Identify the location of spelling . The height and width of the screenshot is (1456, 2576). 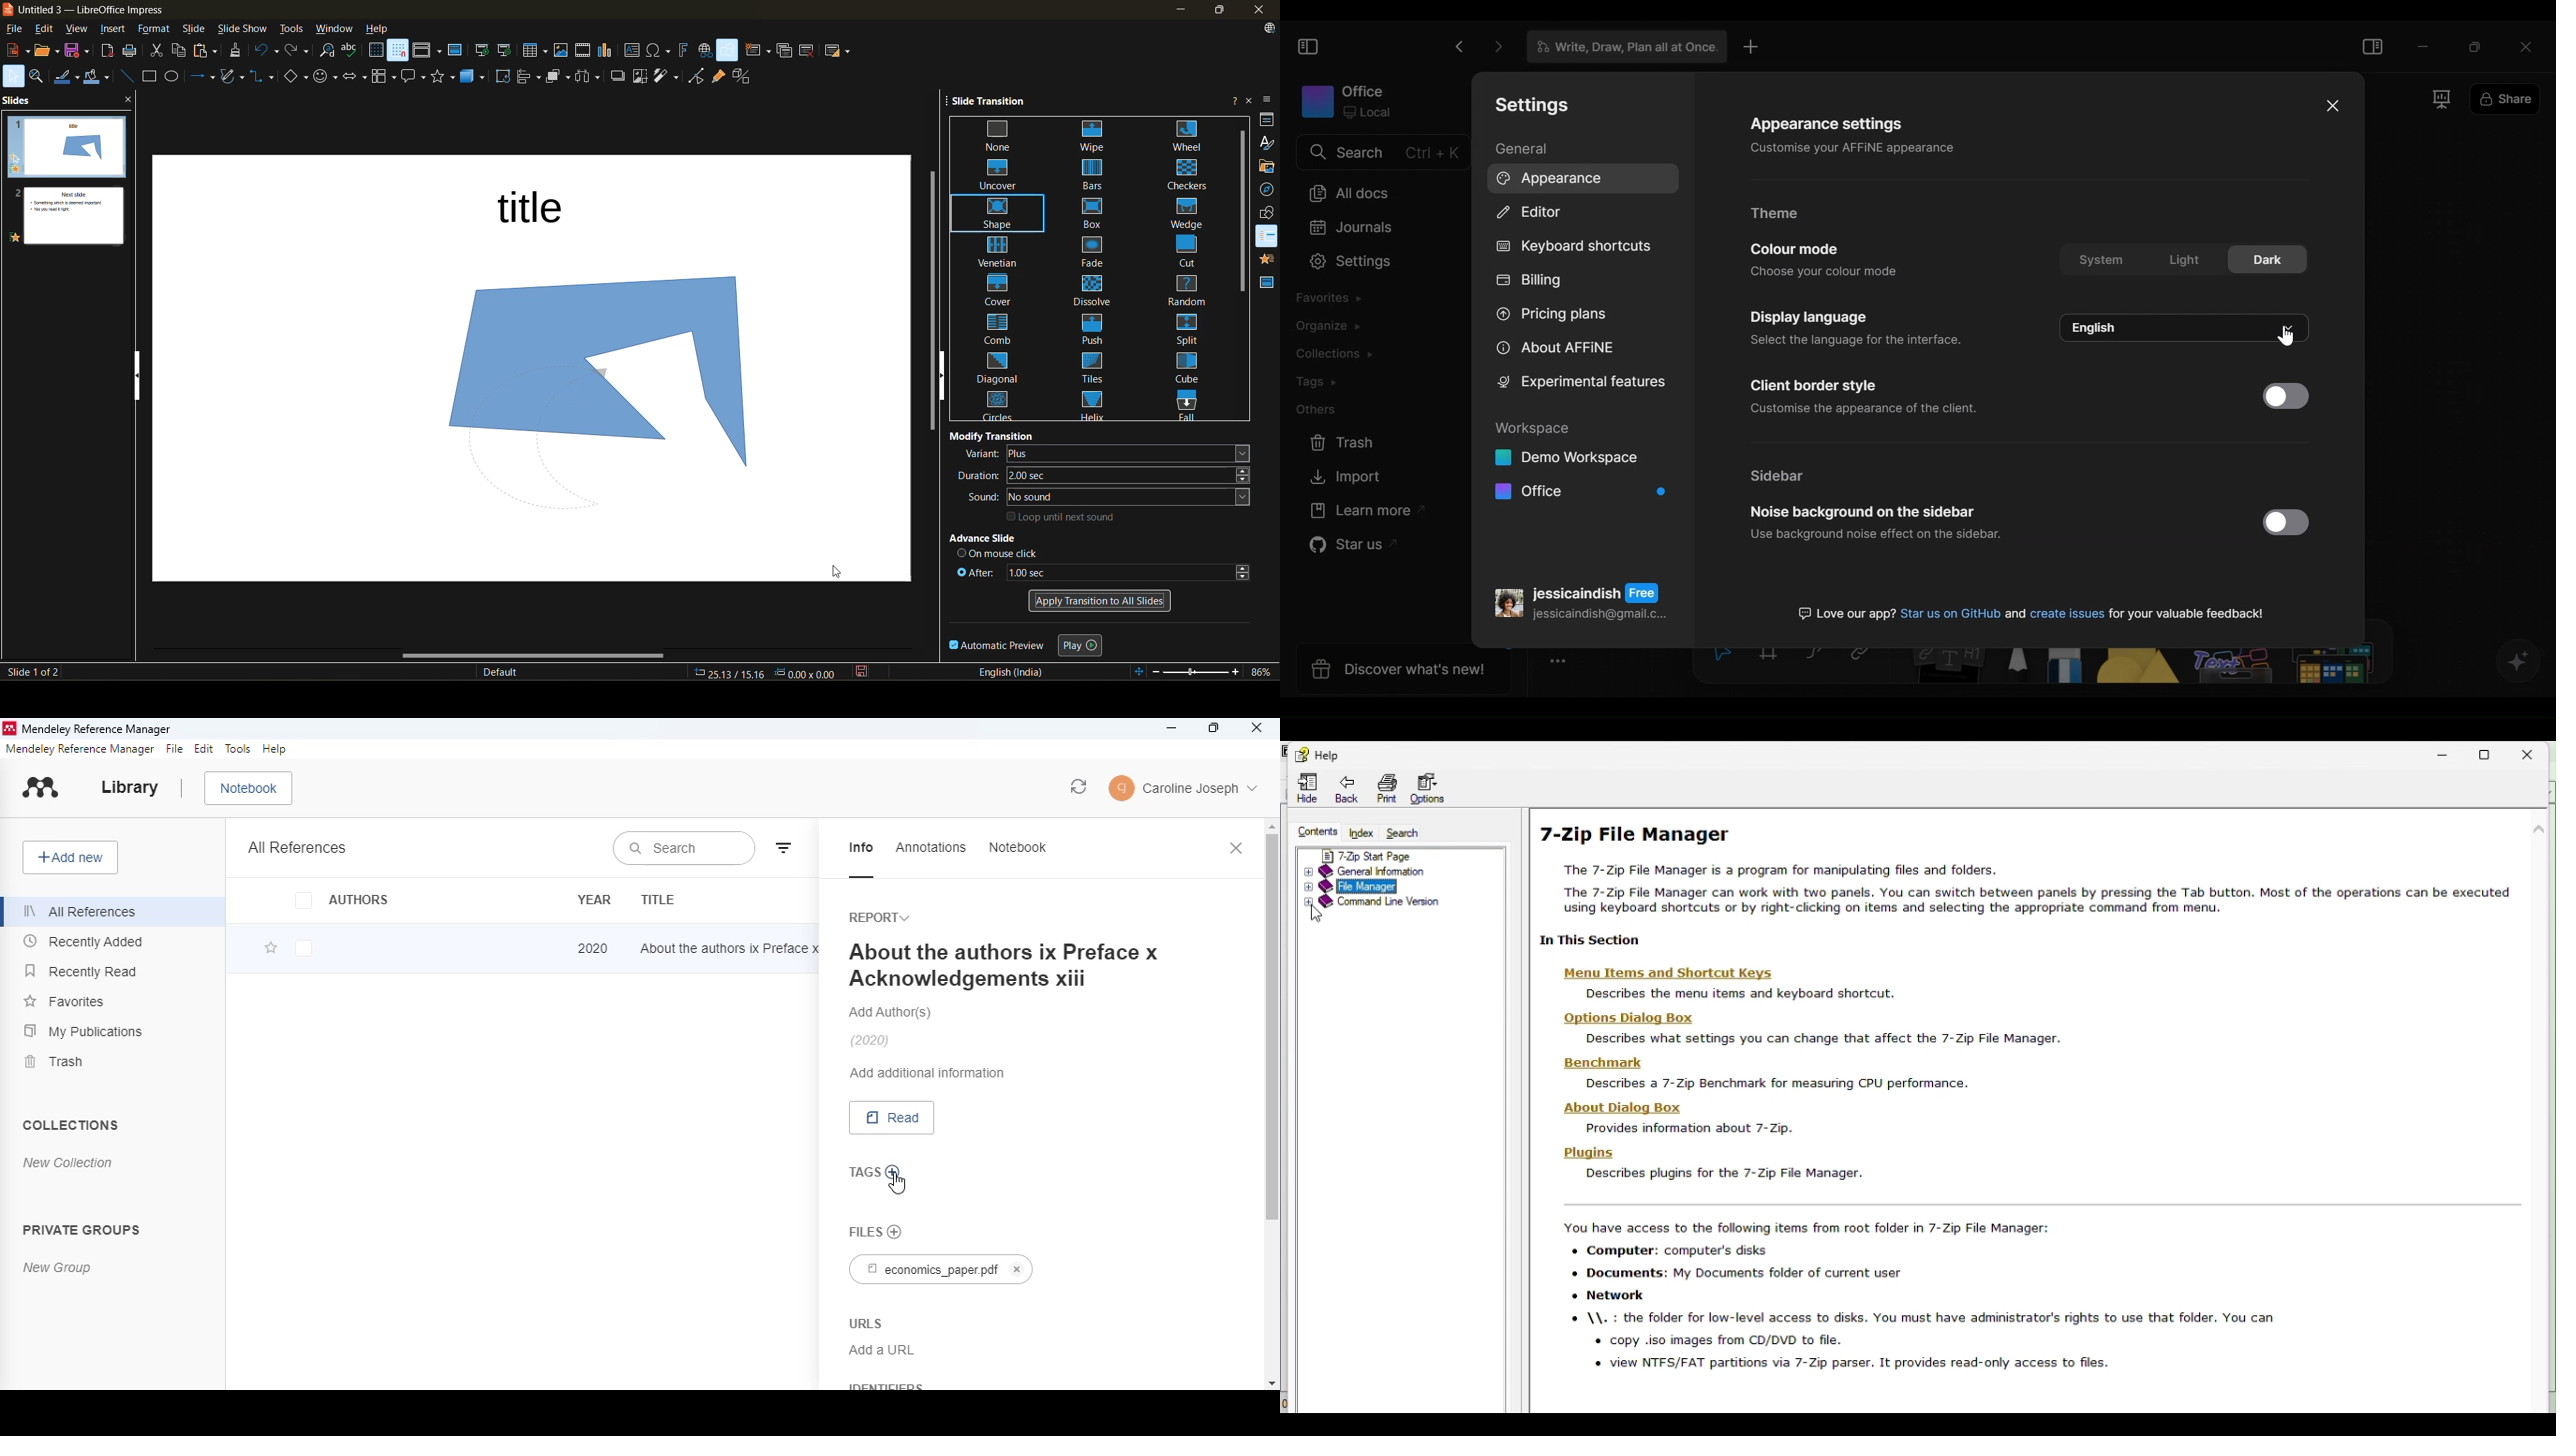
(354, 49).